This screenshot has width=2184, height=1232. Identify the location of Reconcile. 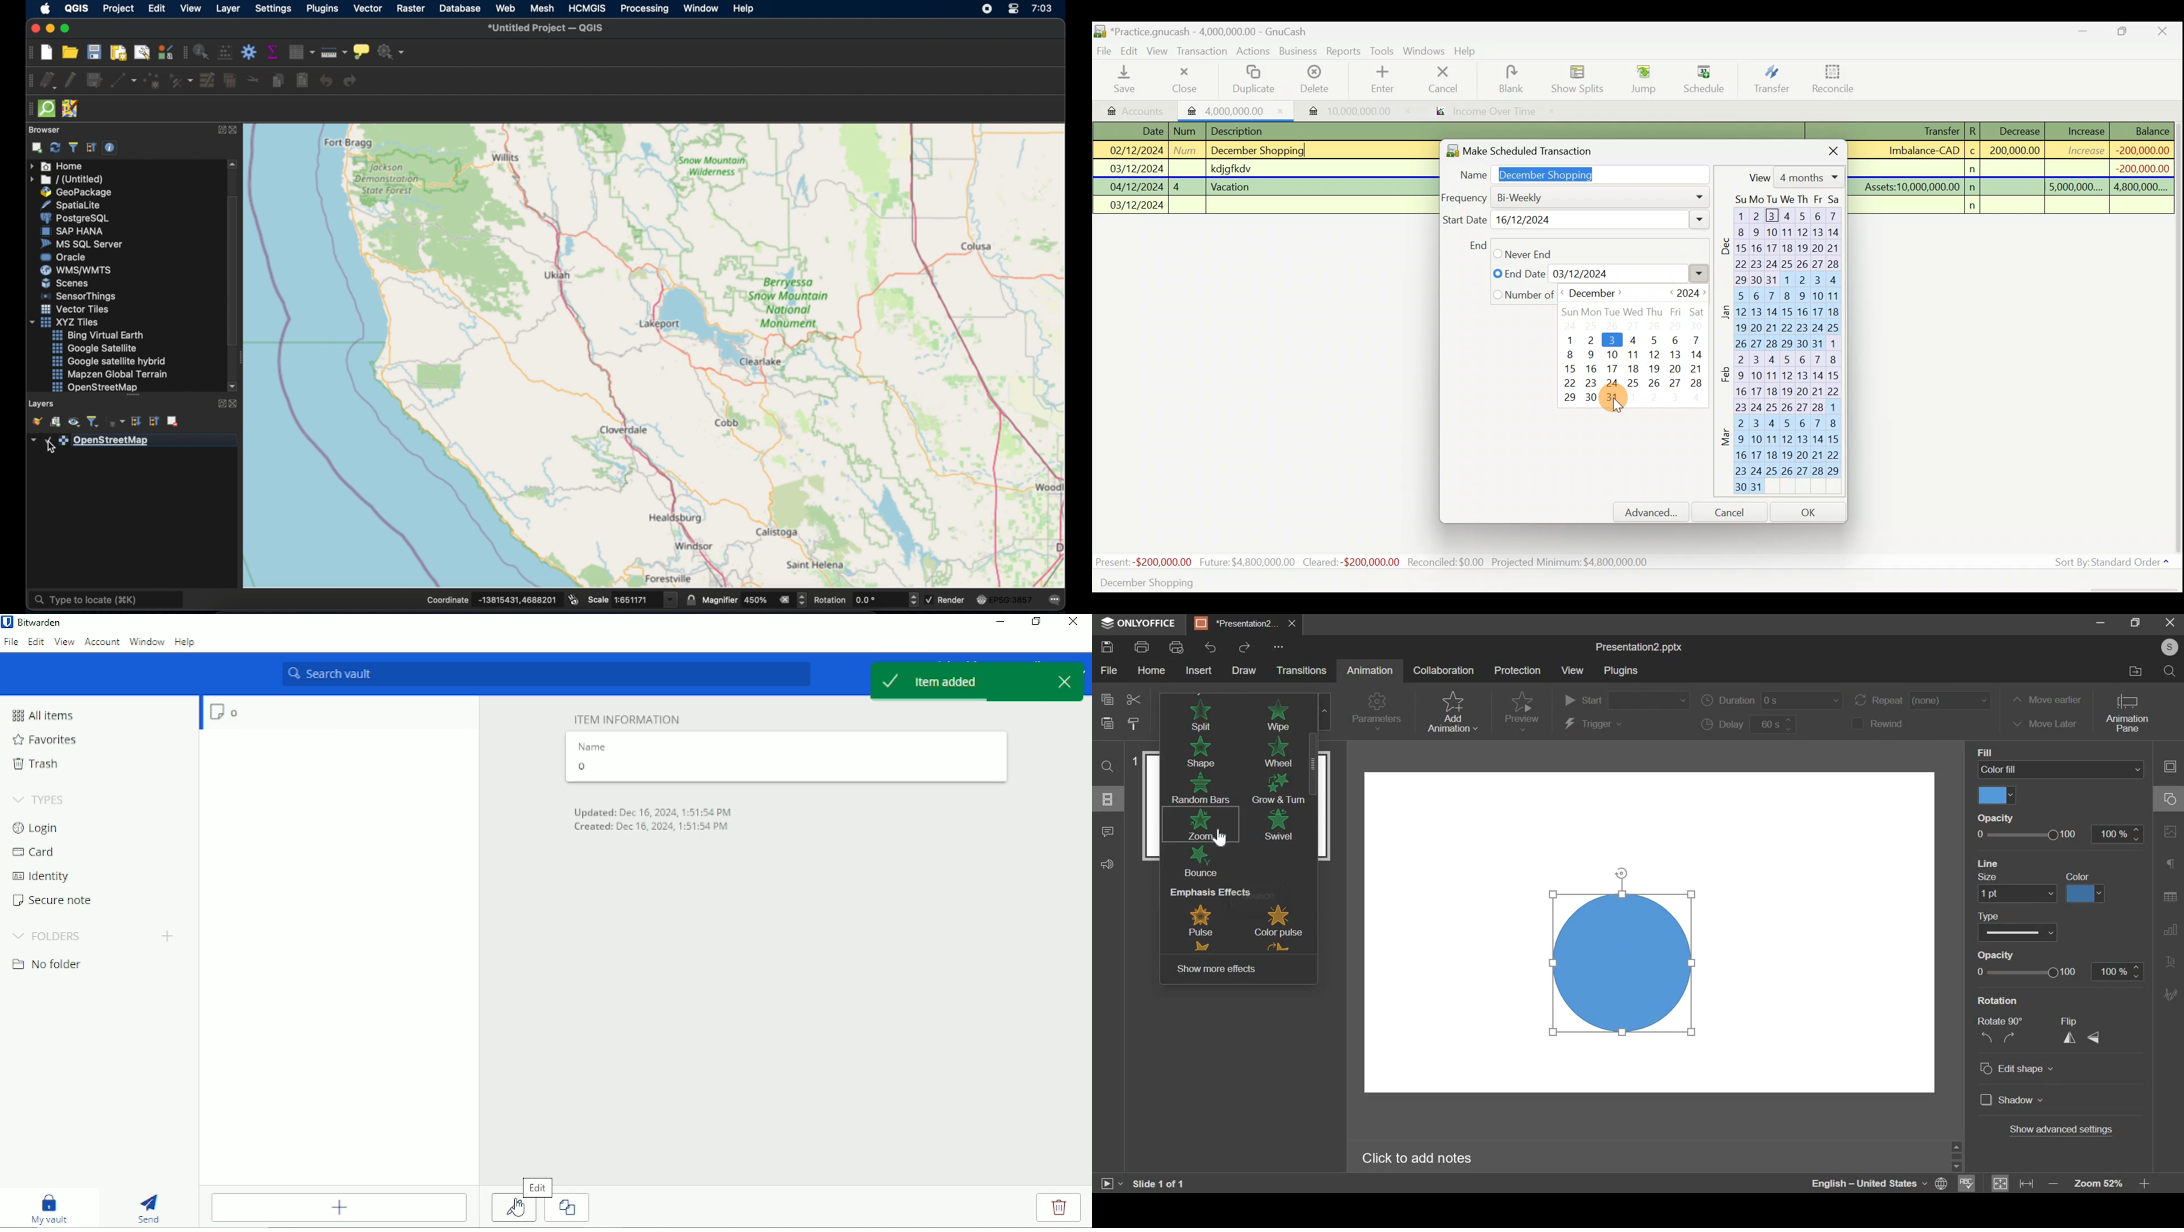
(1838, 78).